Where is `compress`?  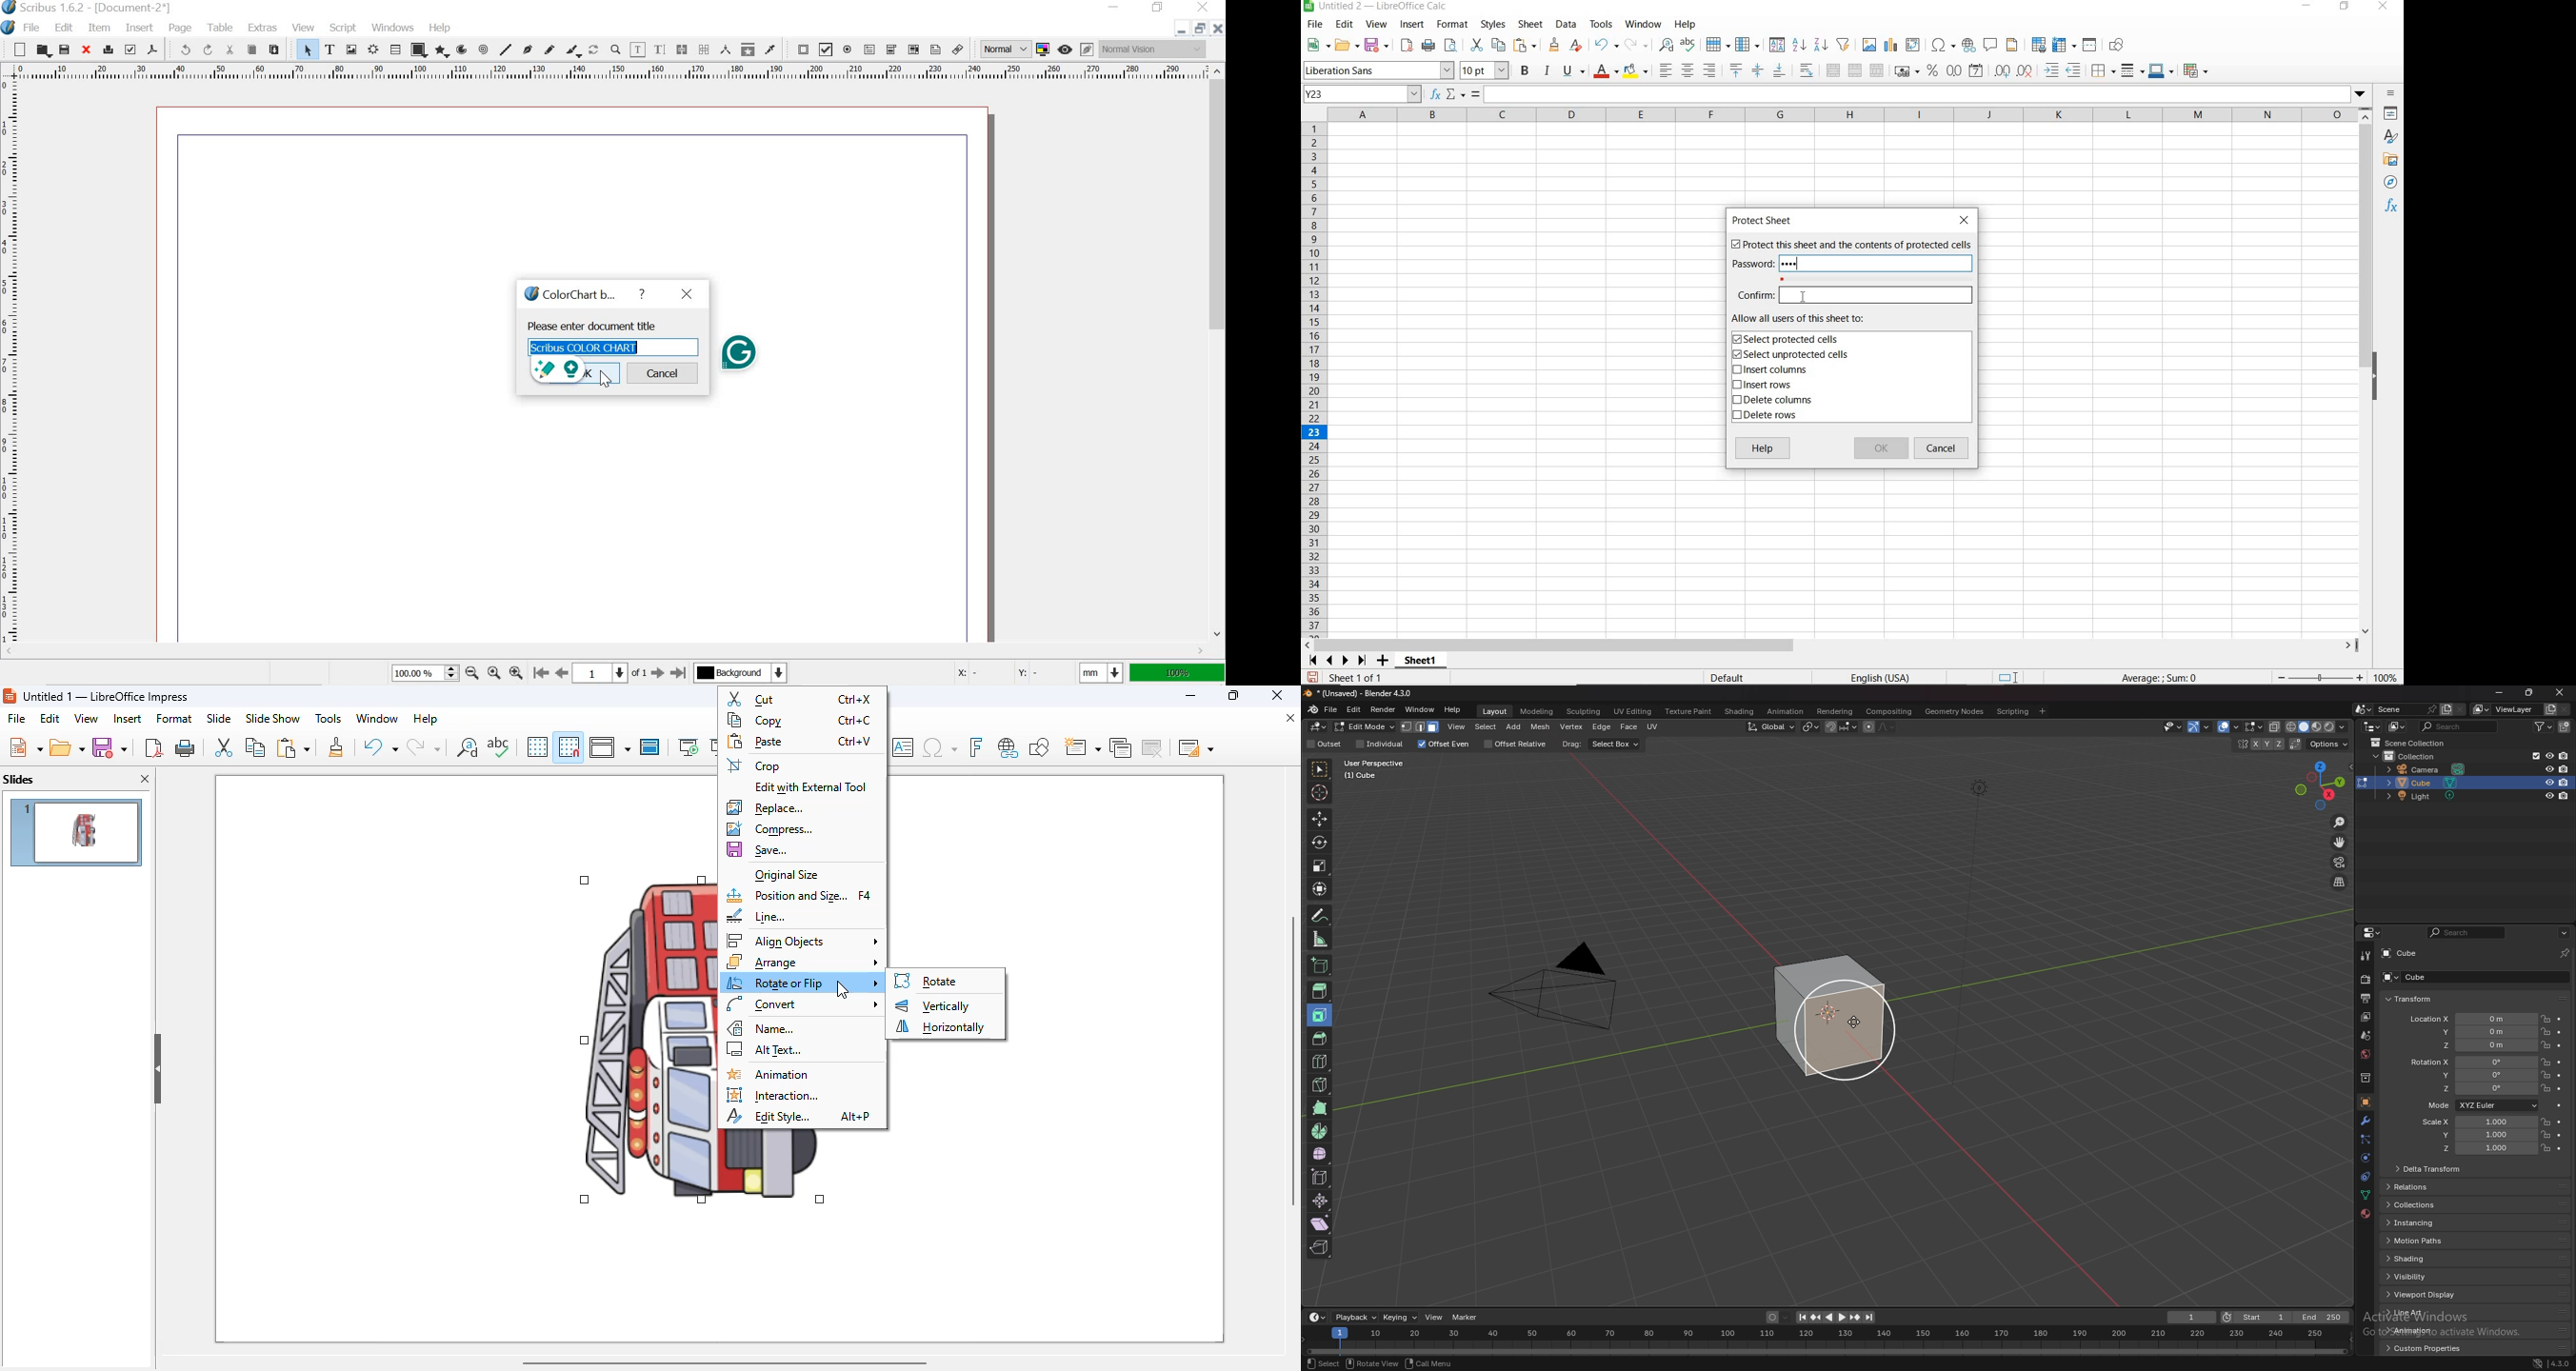 compress is located at coordinates (770, 829).